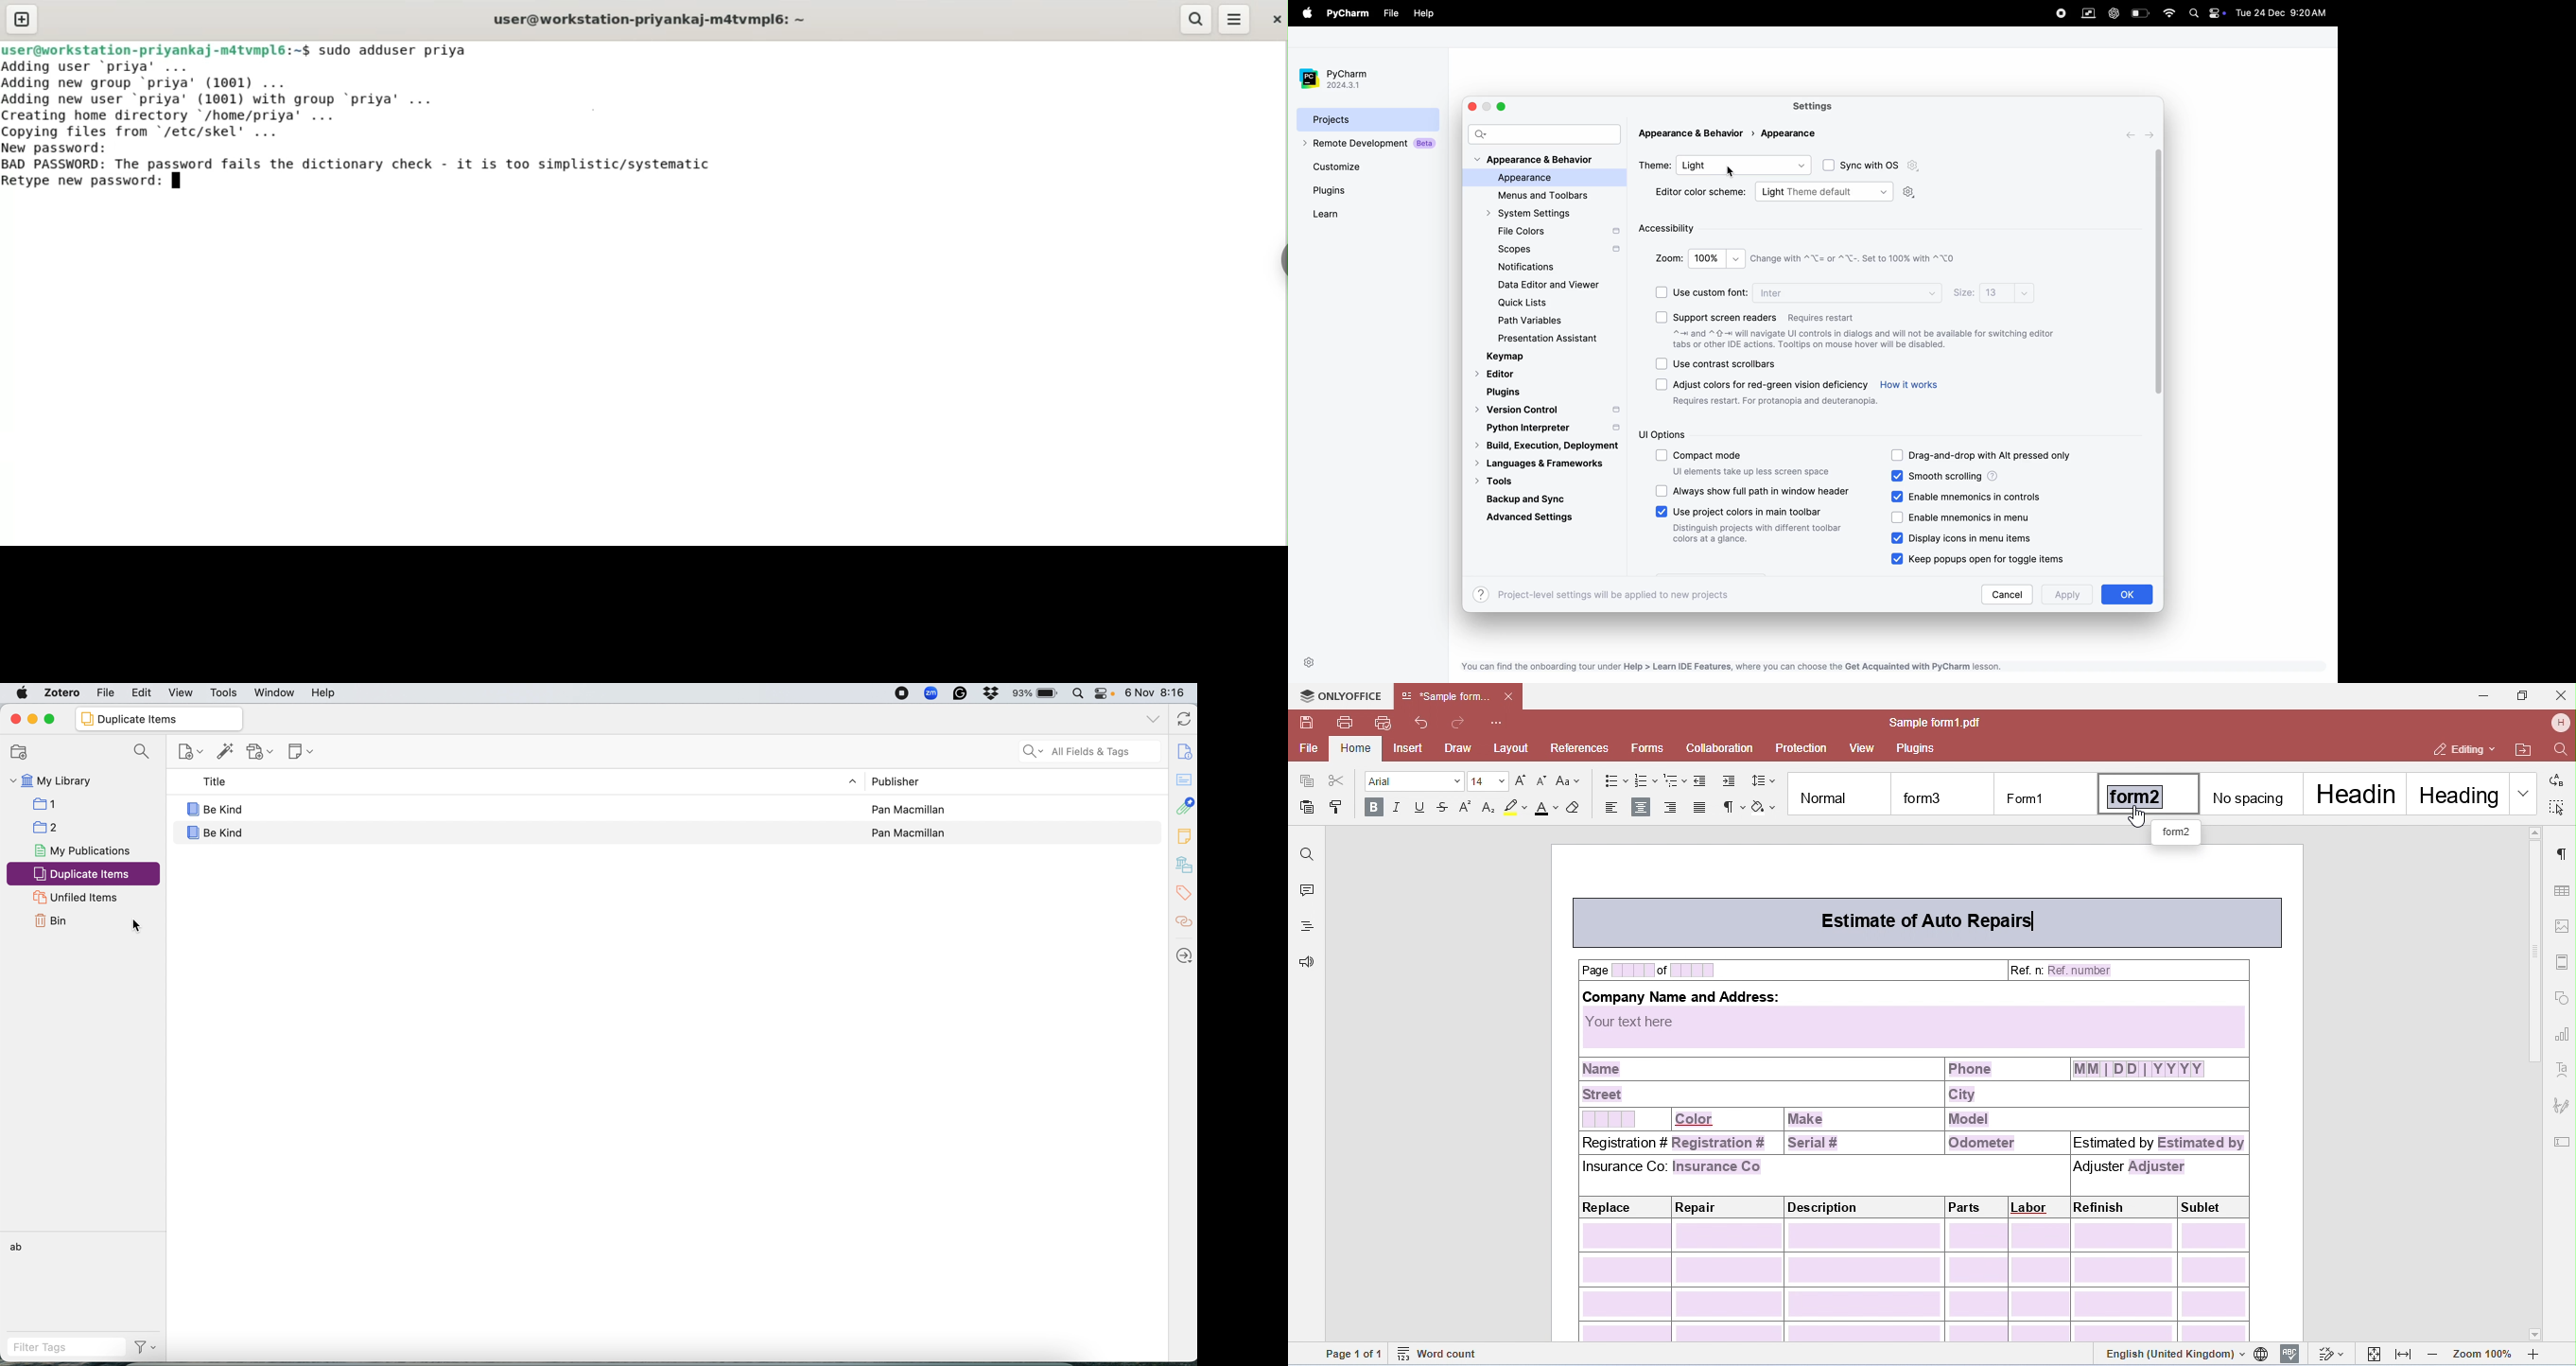  Describe the element at coordinates (1157, 694) in the screenshot. I see `6 Nov 8:16` at that location.